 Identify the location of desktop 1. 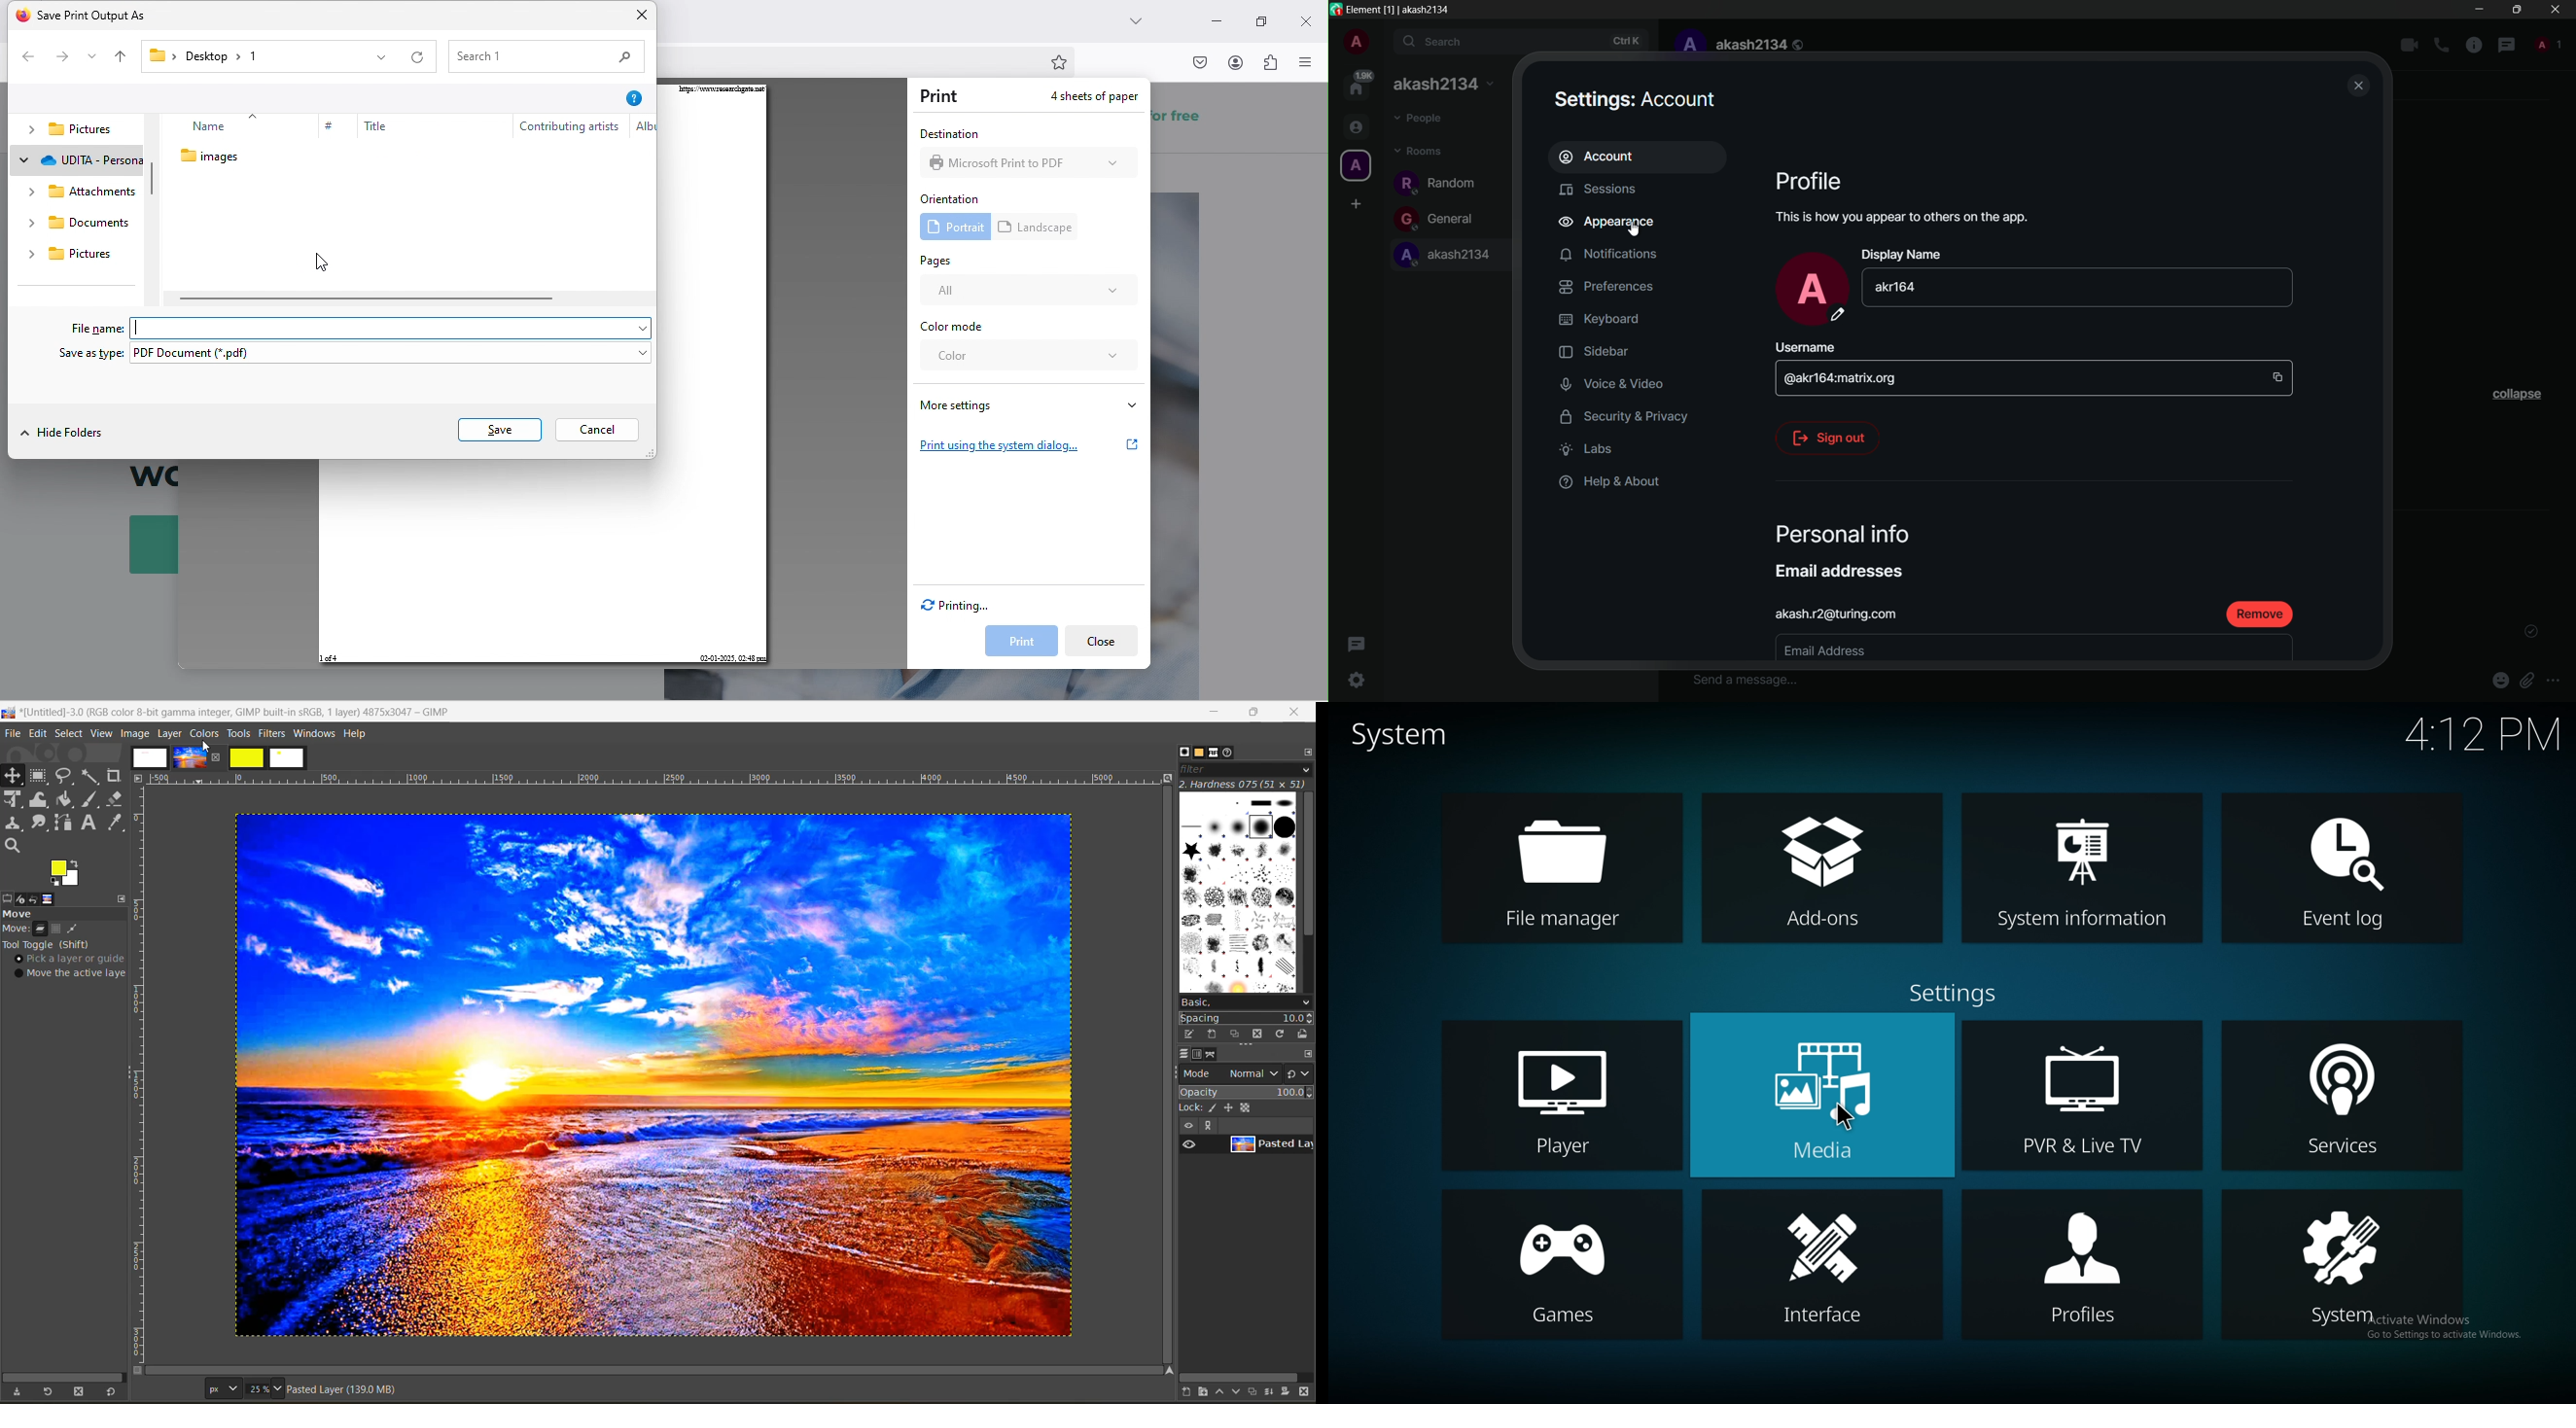
(205, 56).